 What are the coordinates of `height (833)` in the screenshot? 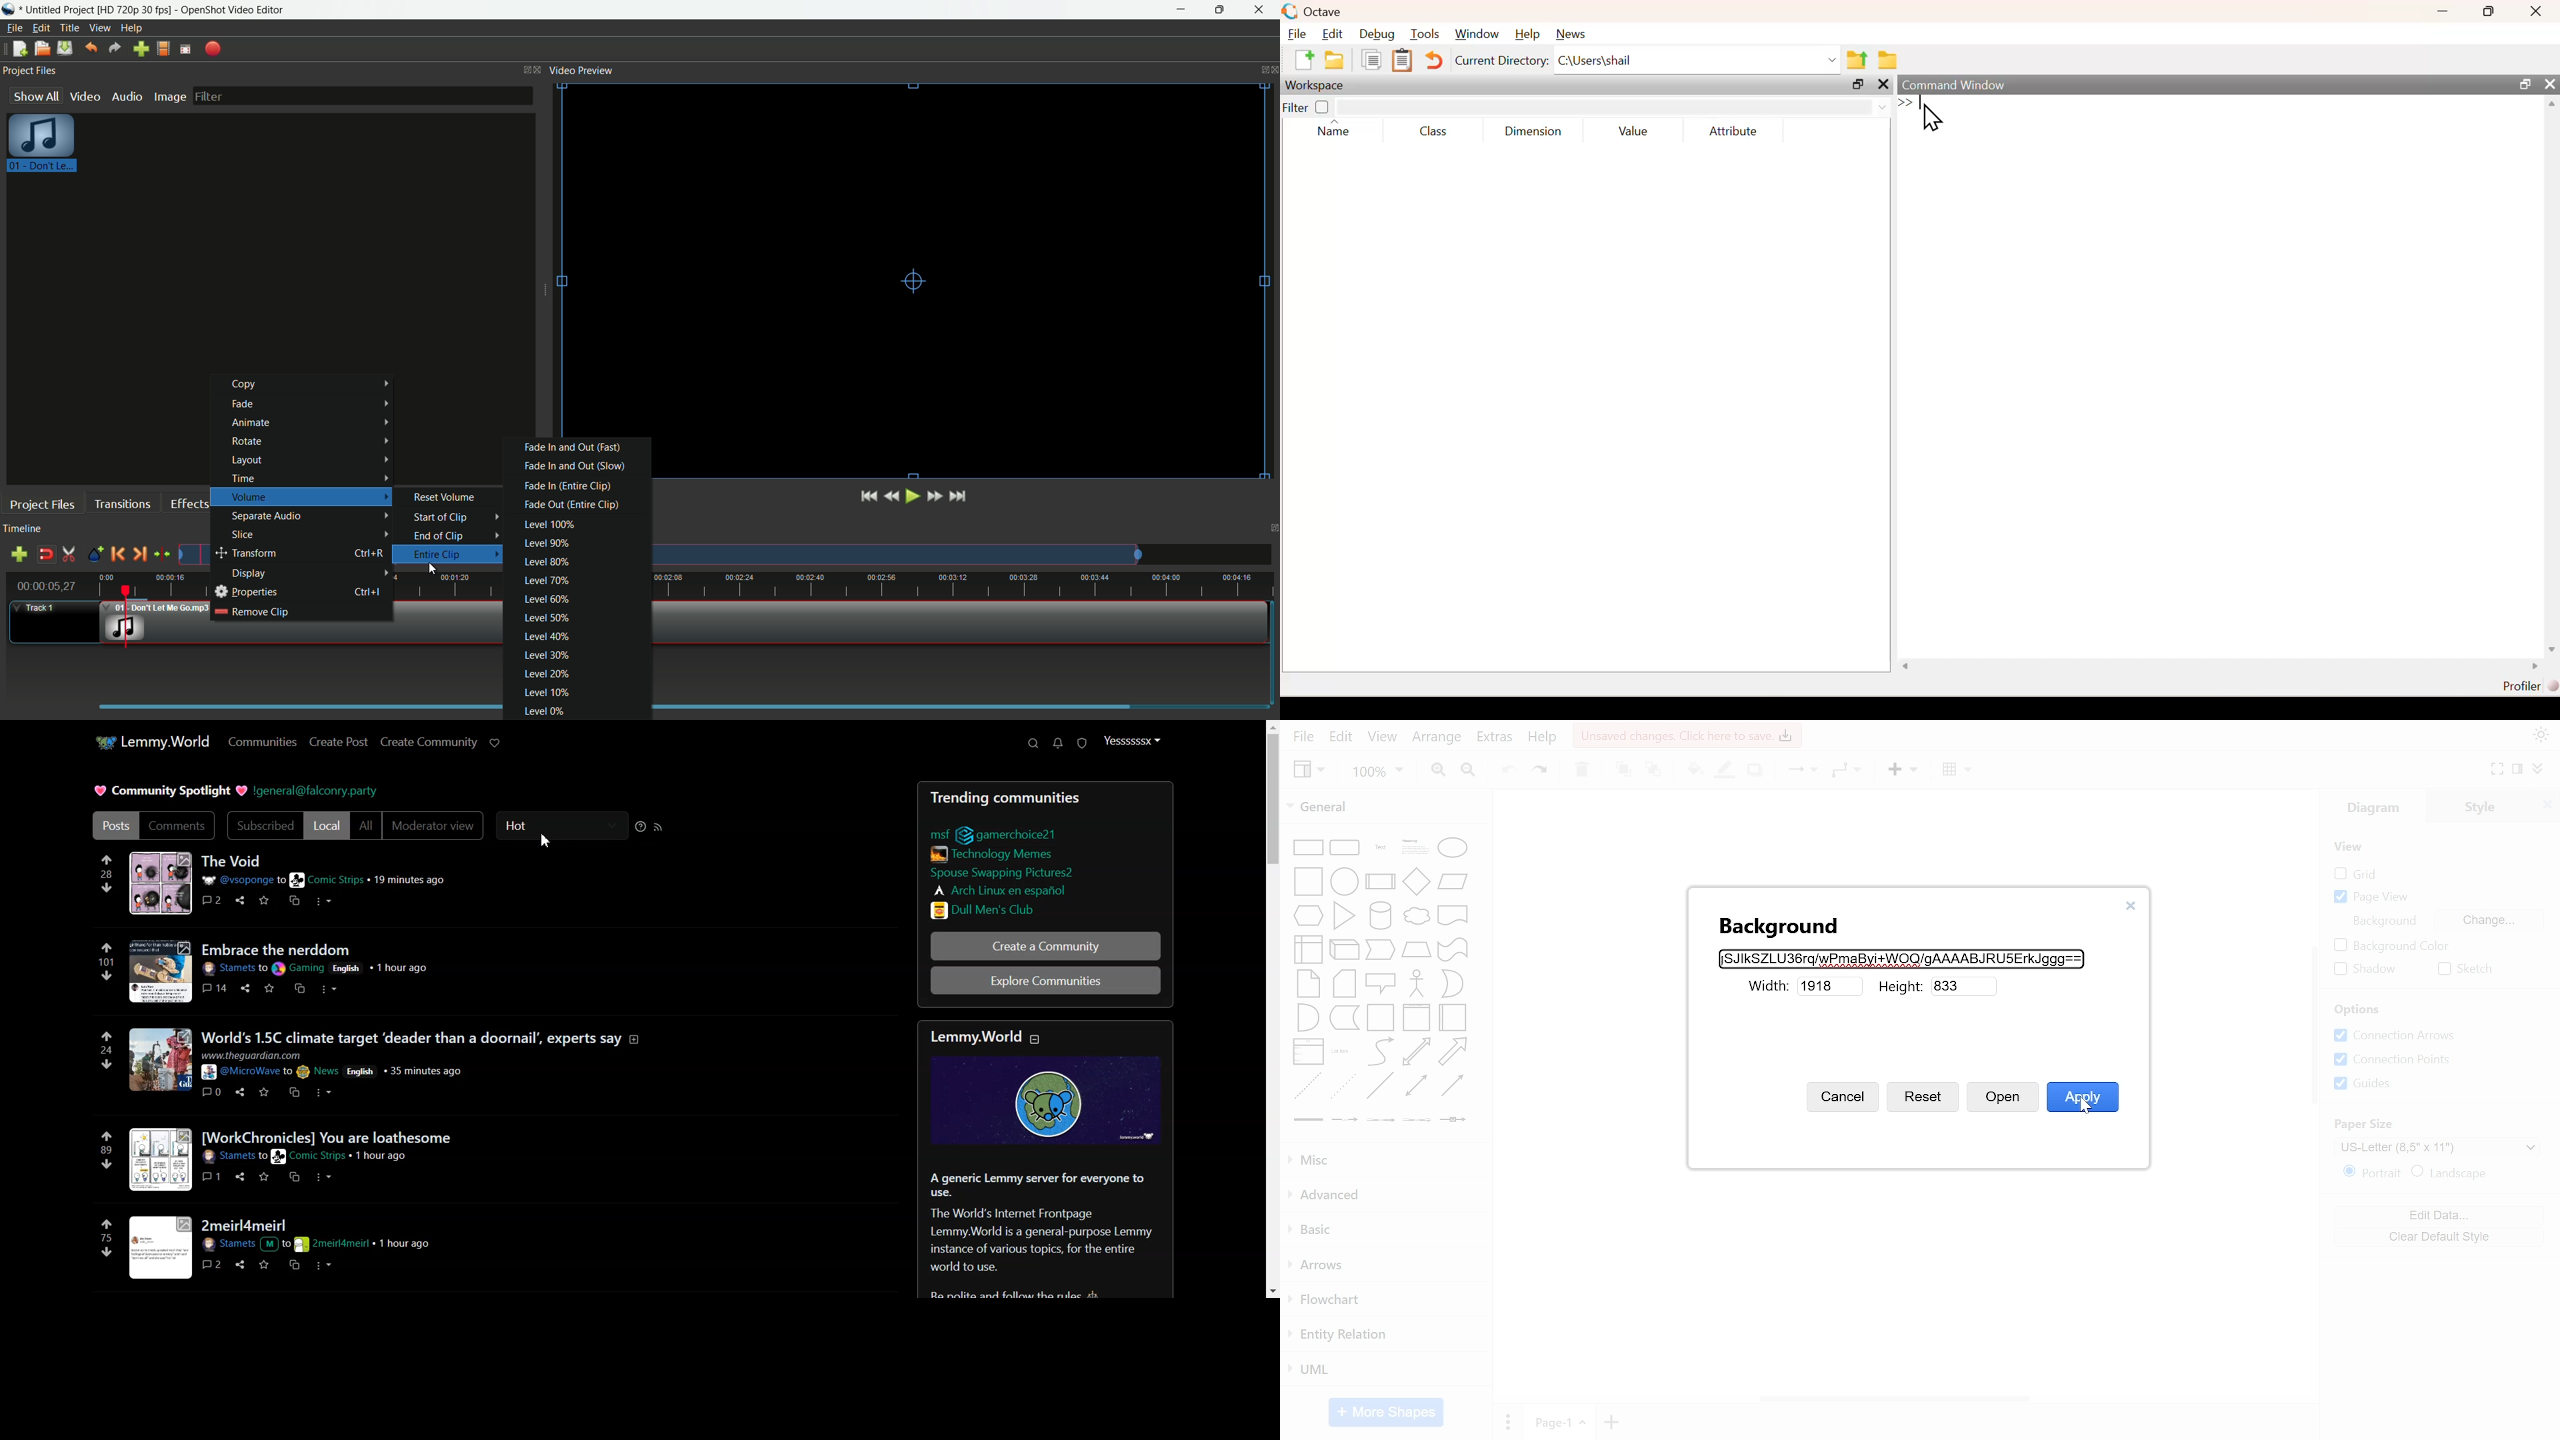 It's located at (1965, 984).